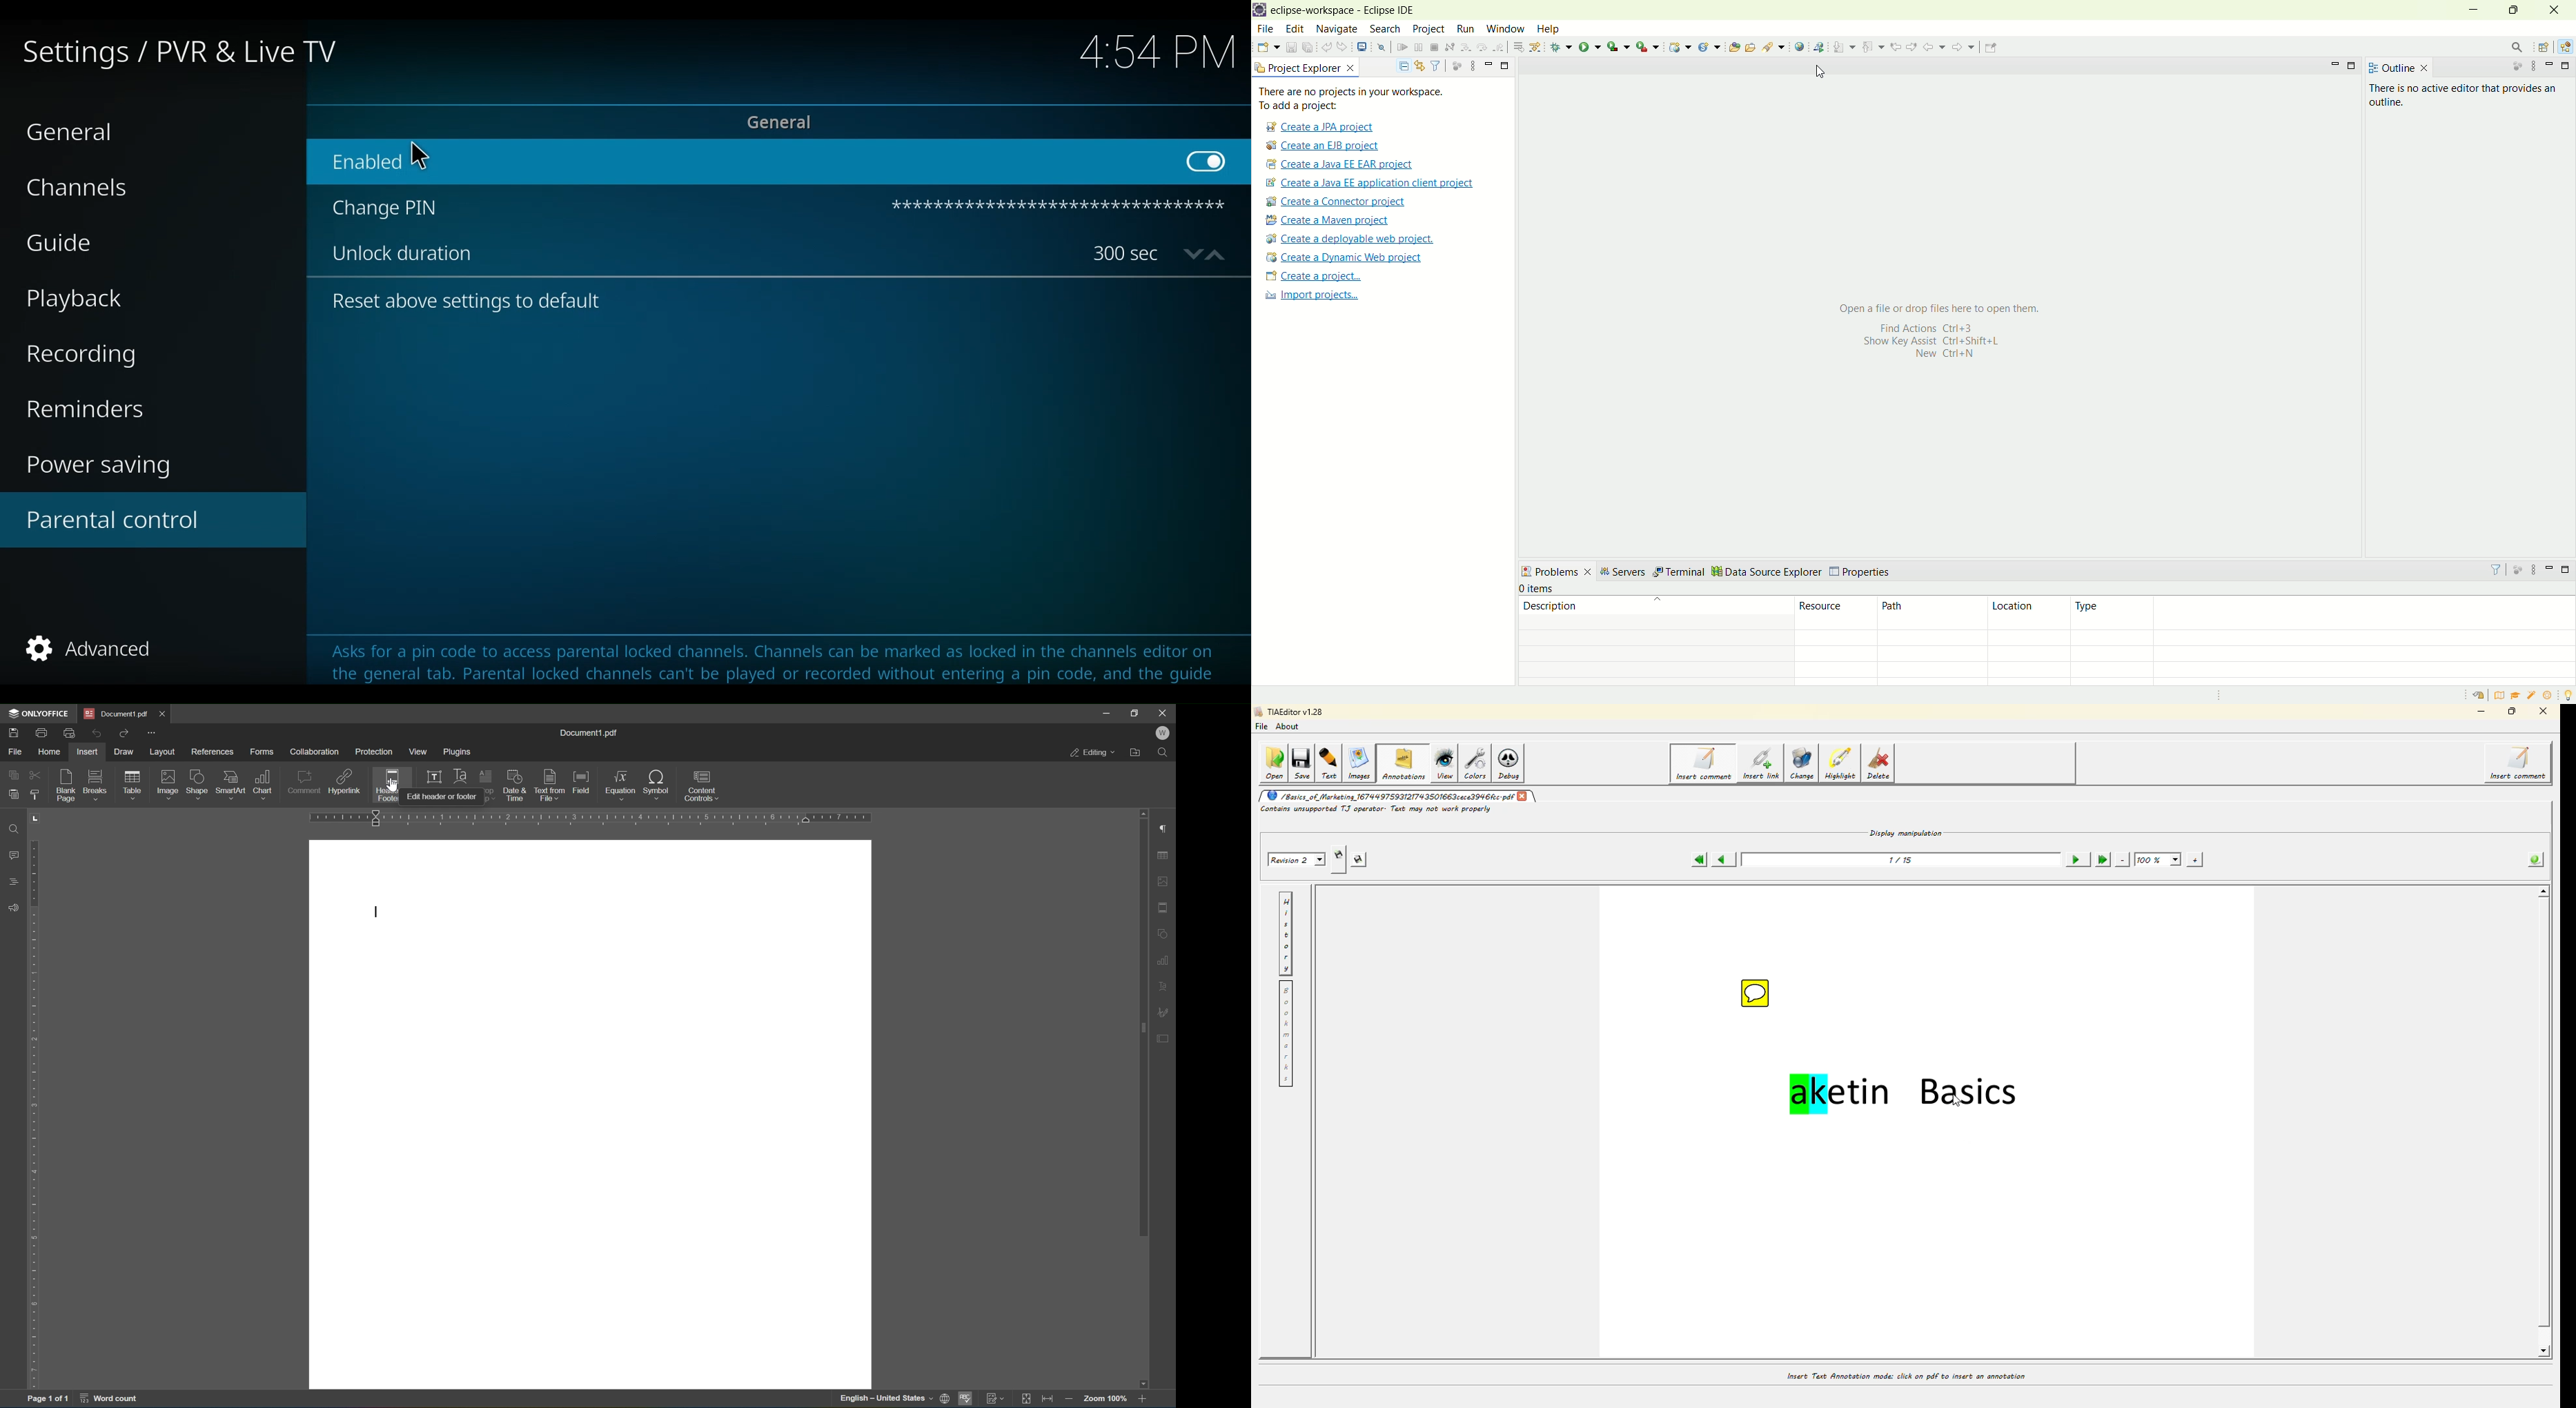  What do you see at coordinates (1350, 239) in the screenshot?
I see `create a deployable web project` at bounding box center [1350, 239].